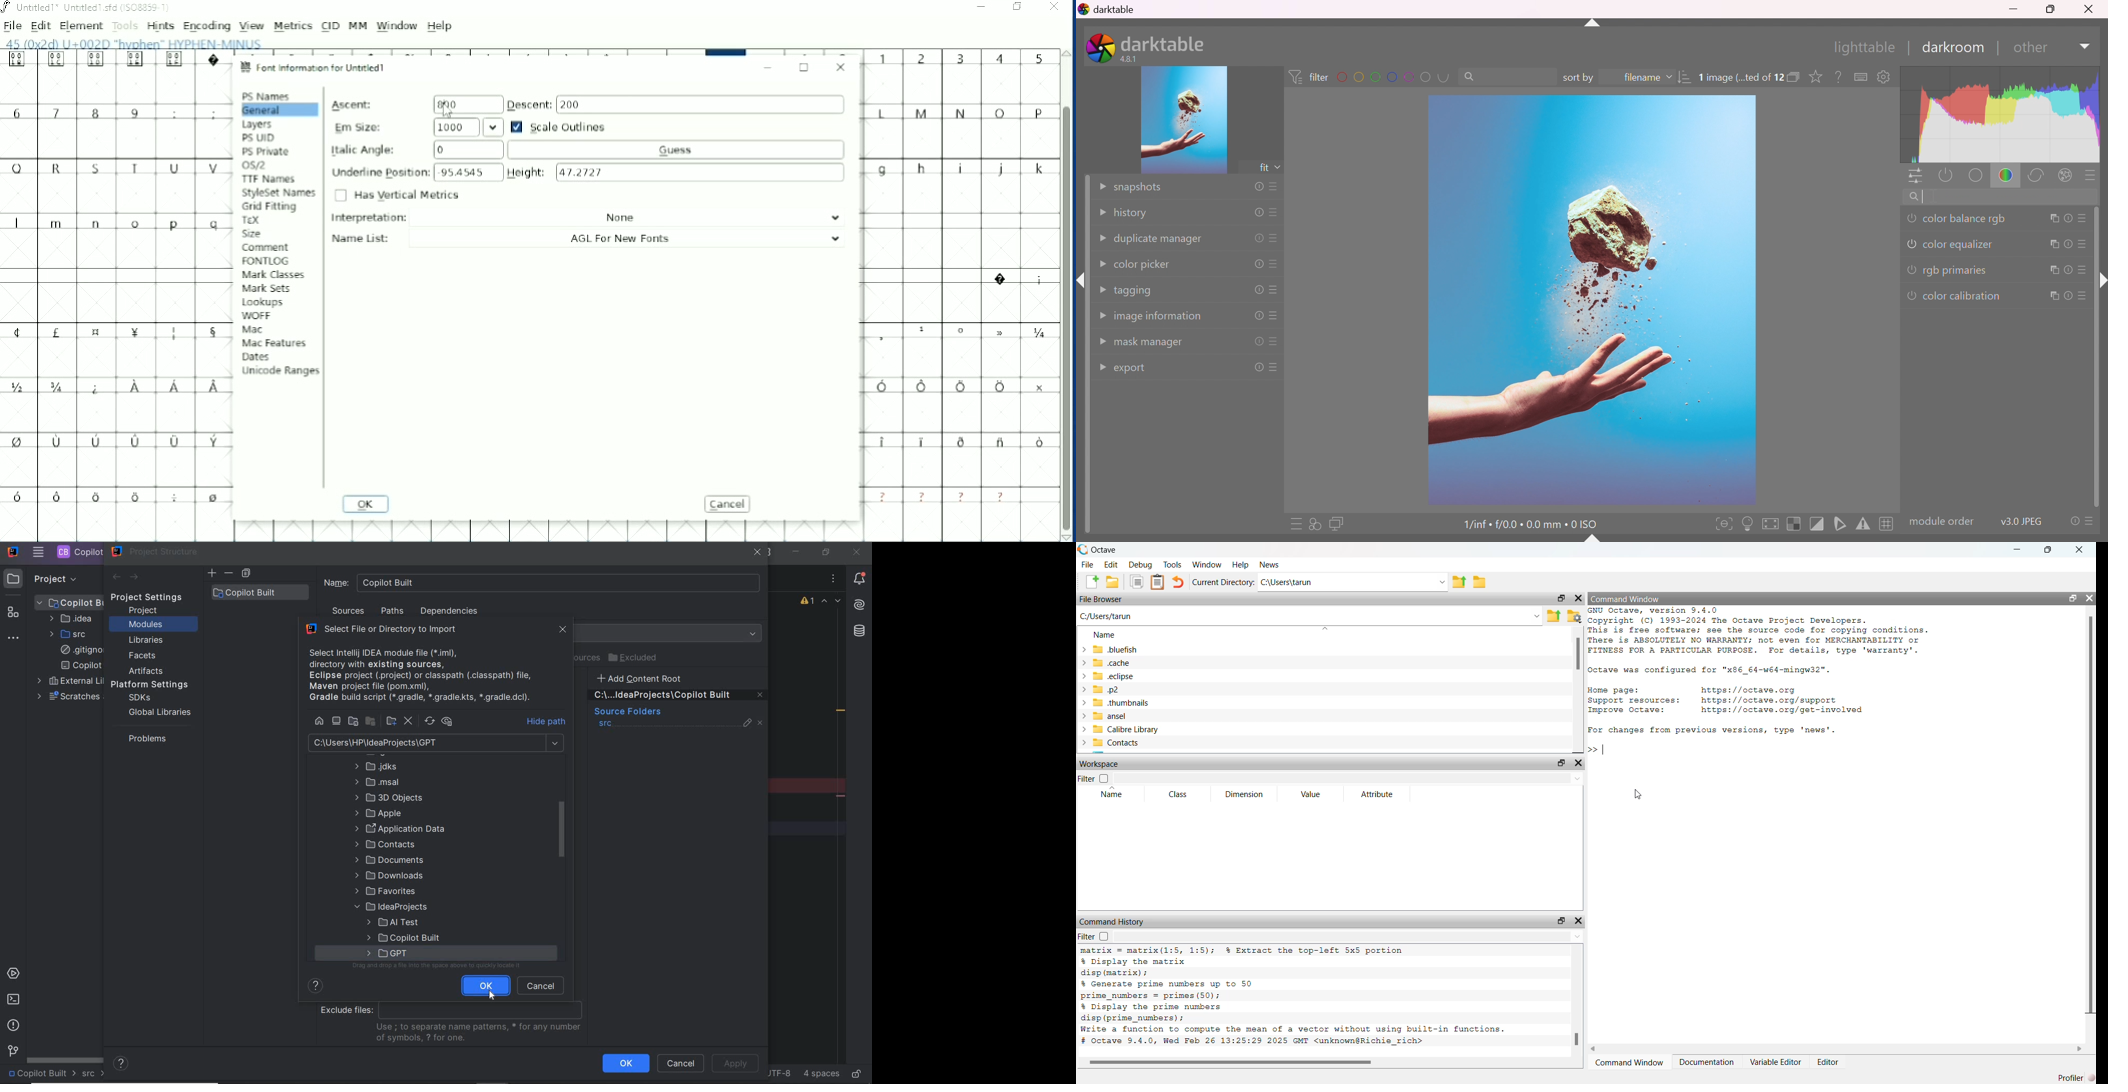 This screenshot has height=1092, width=2128. What do you see at coordinates (1275, 290) in the screenshot?
I see `presets` at bounding box center [1275, 290].